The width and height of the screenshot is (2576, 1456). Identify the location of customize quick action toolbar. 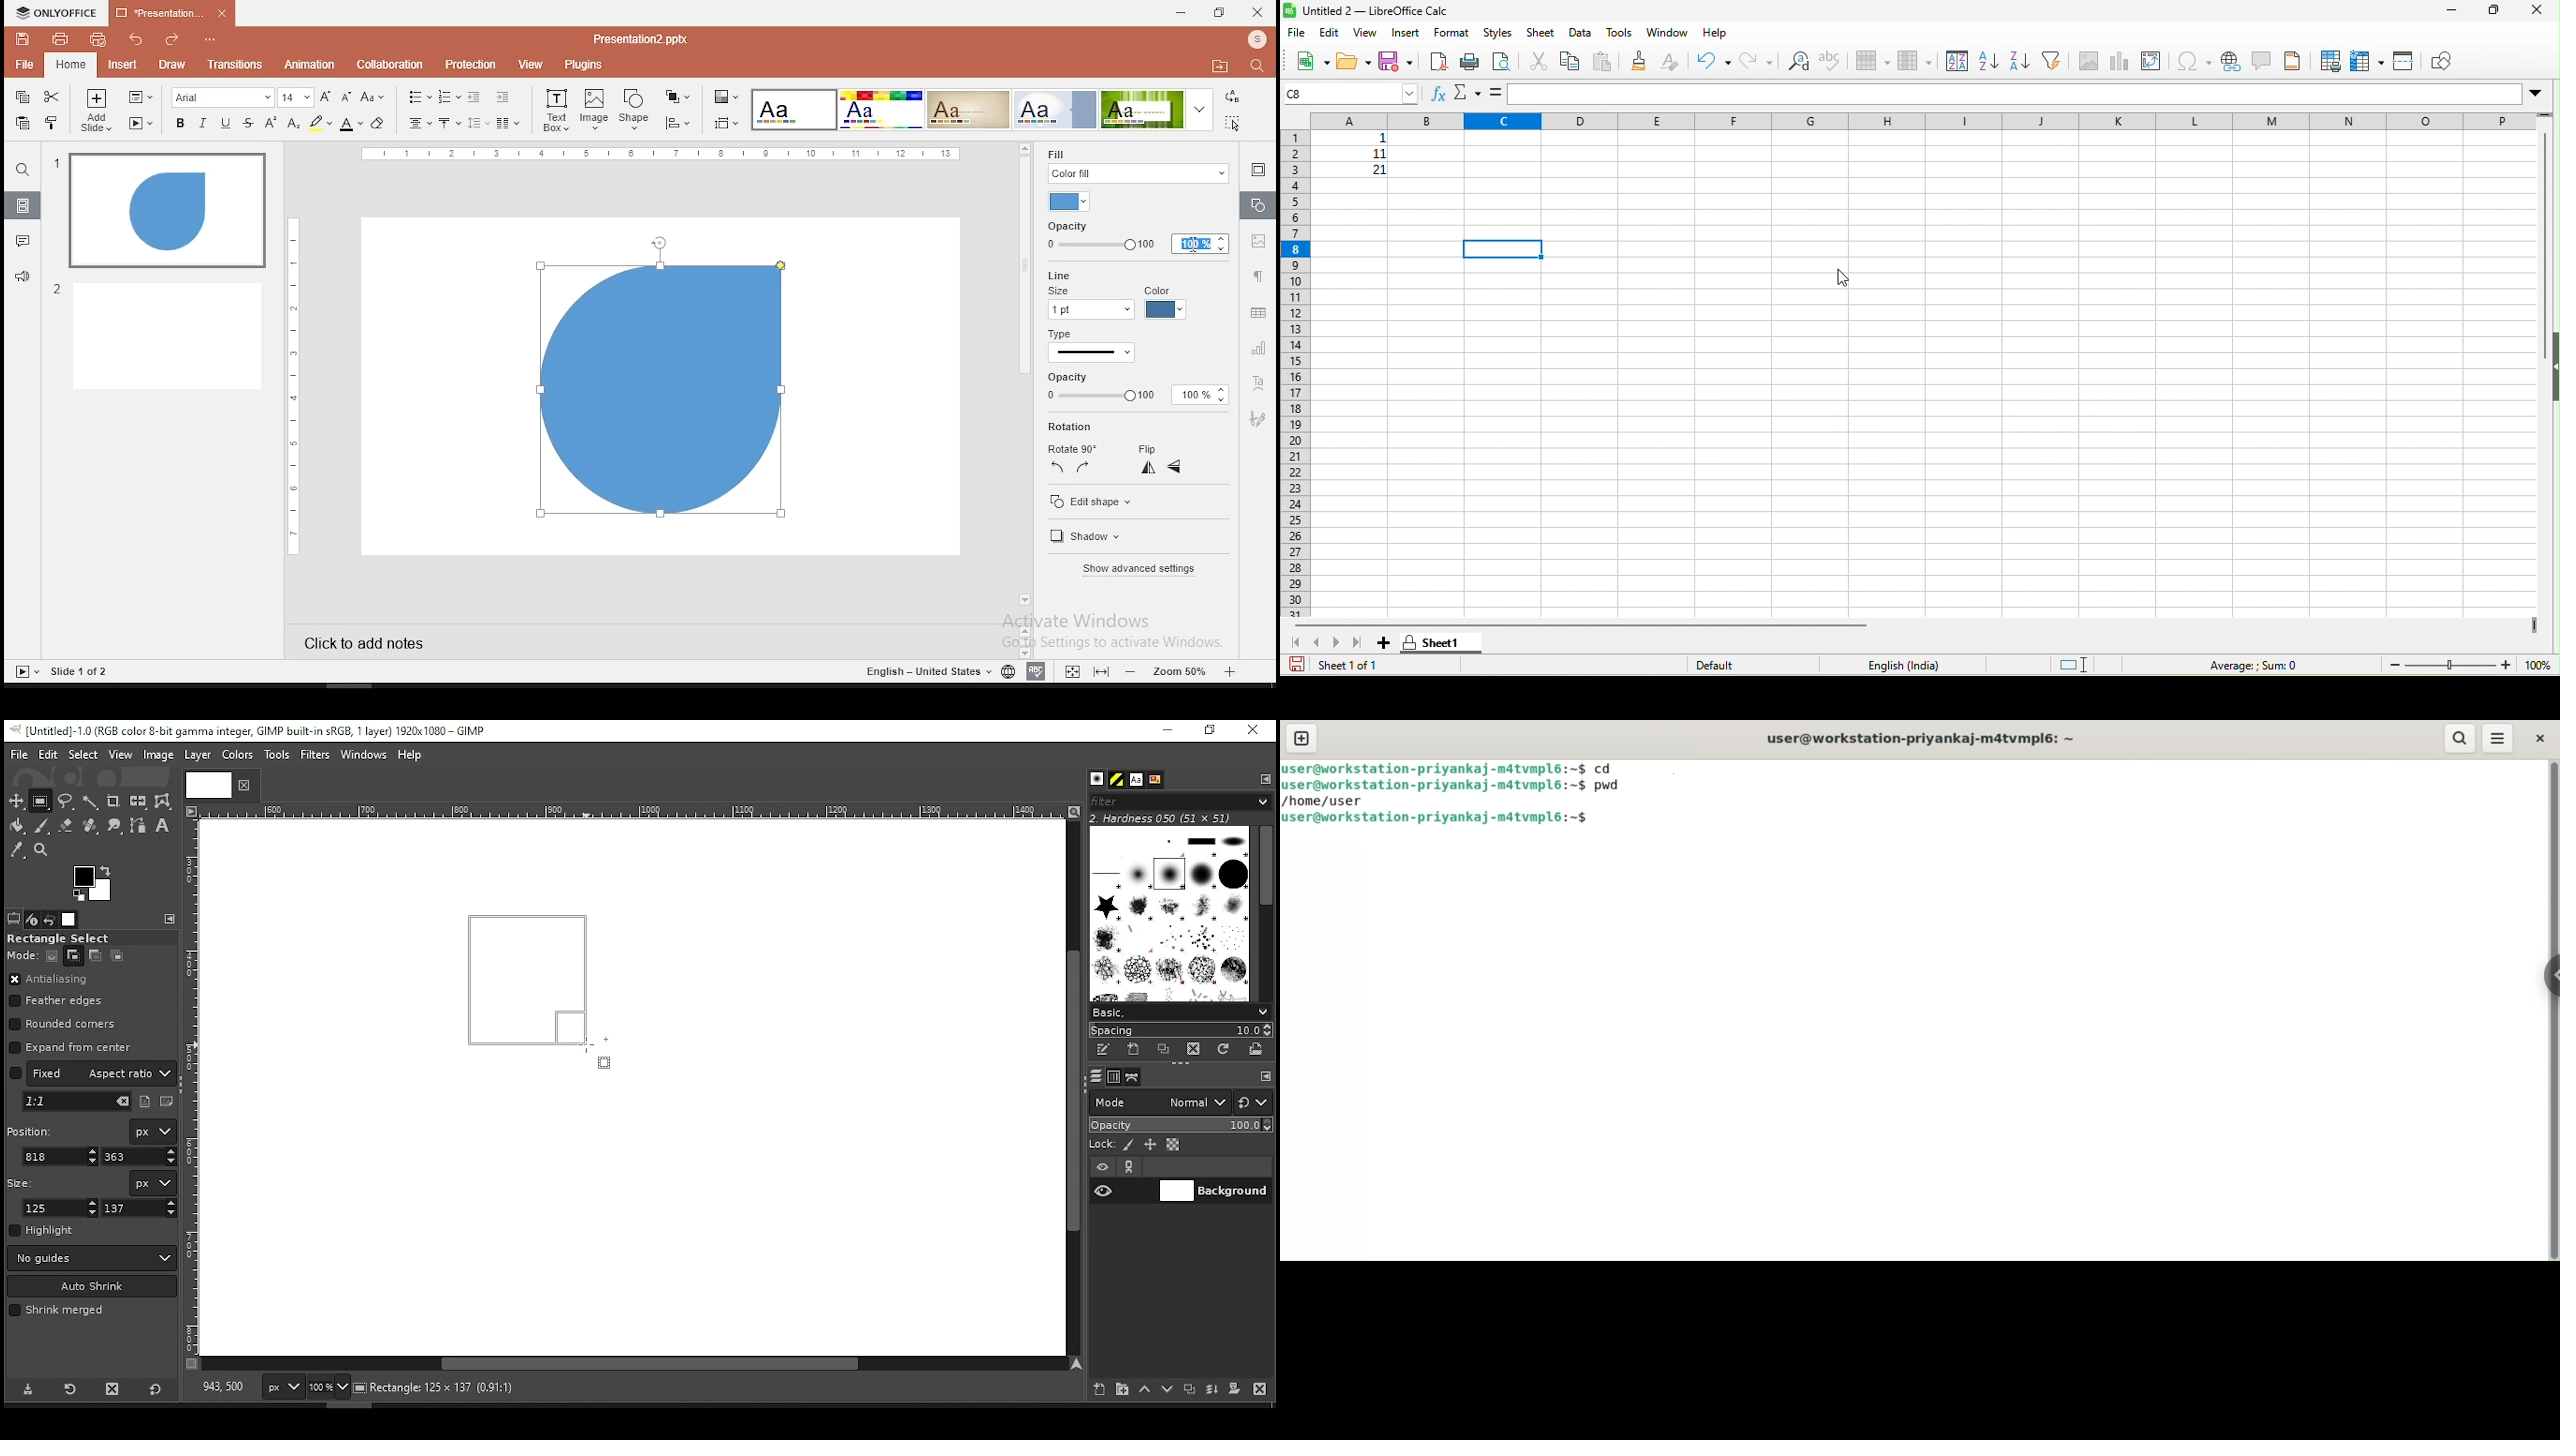
(208, 36).